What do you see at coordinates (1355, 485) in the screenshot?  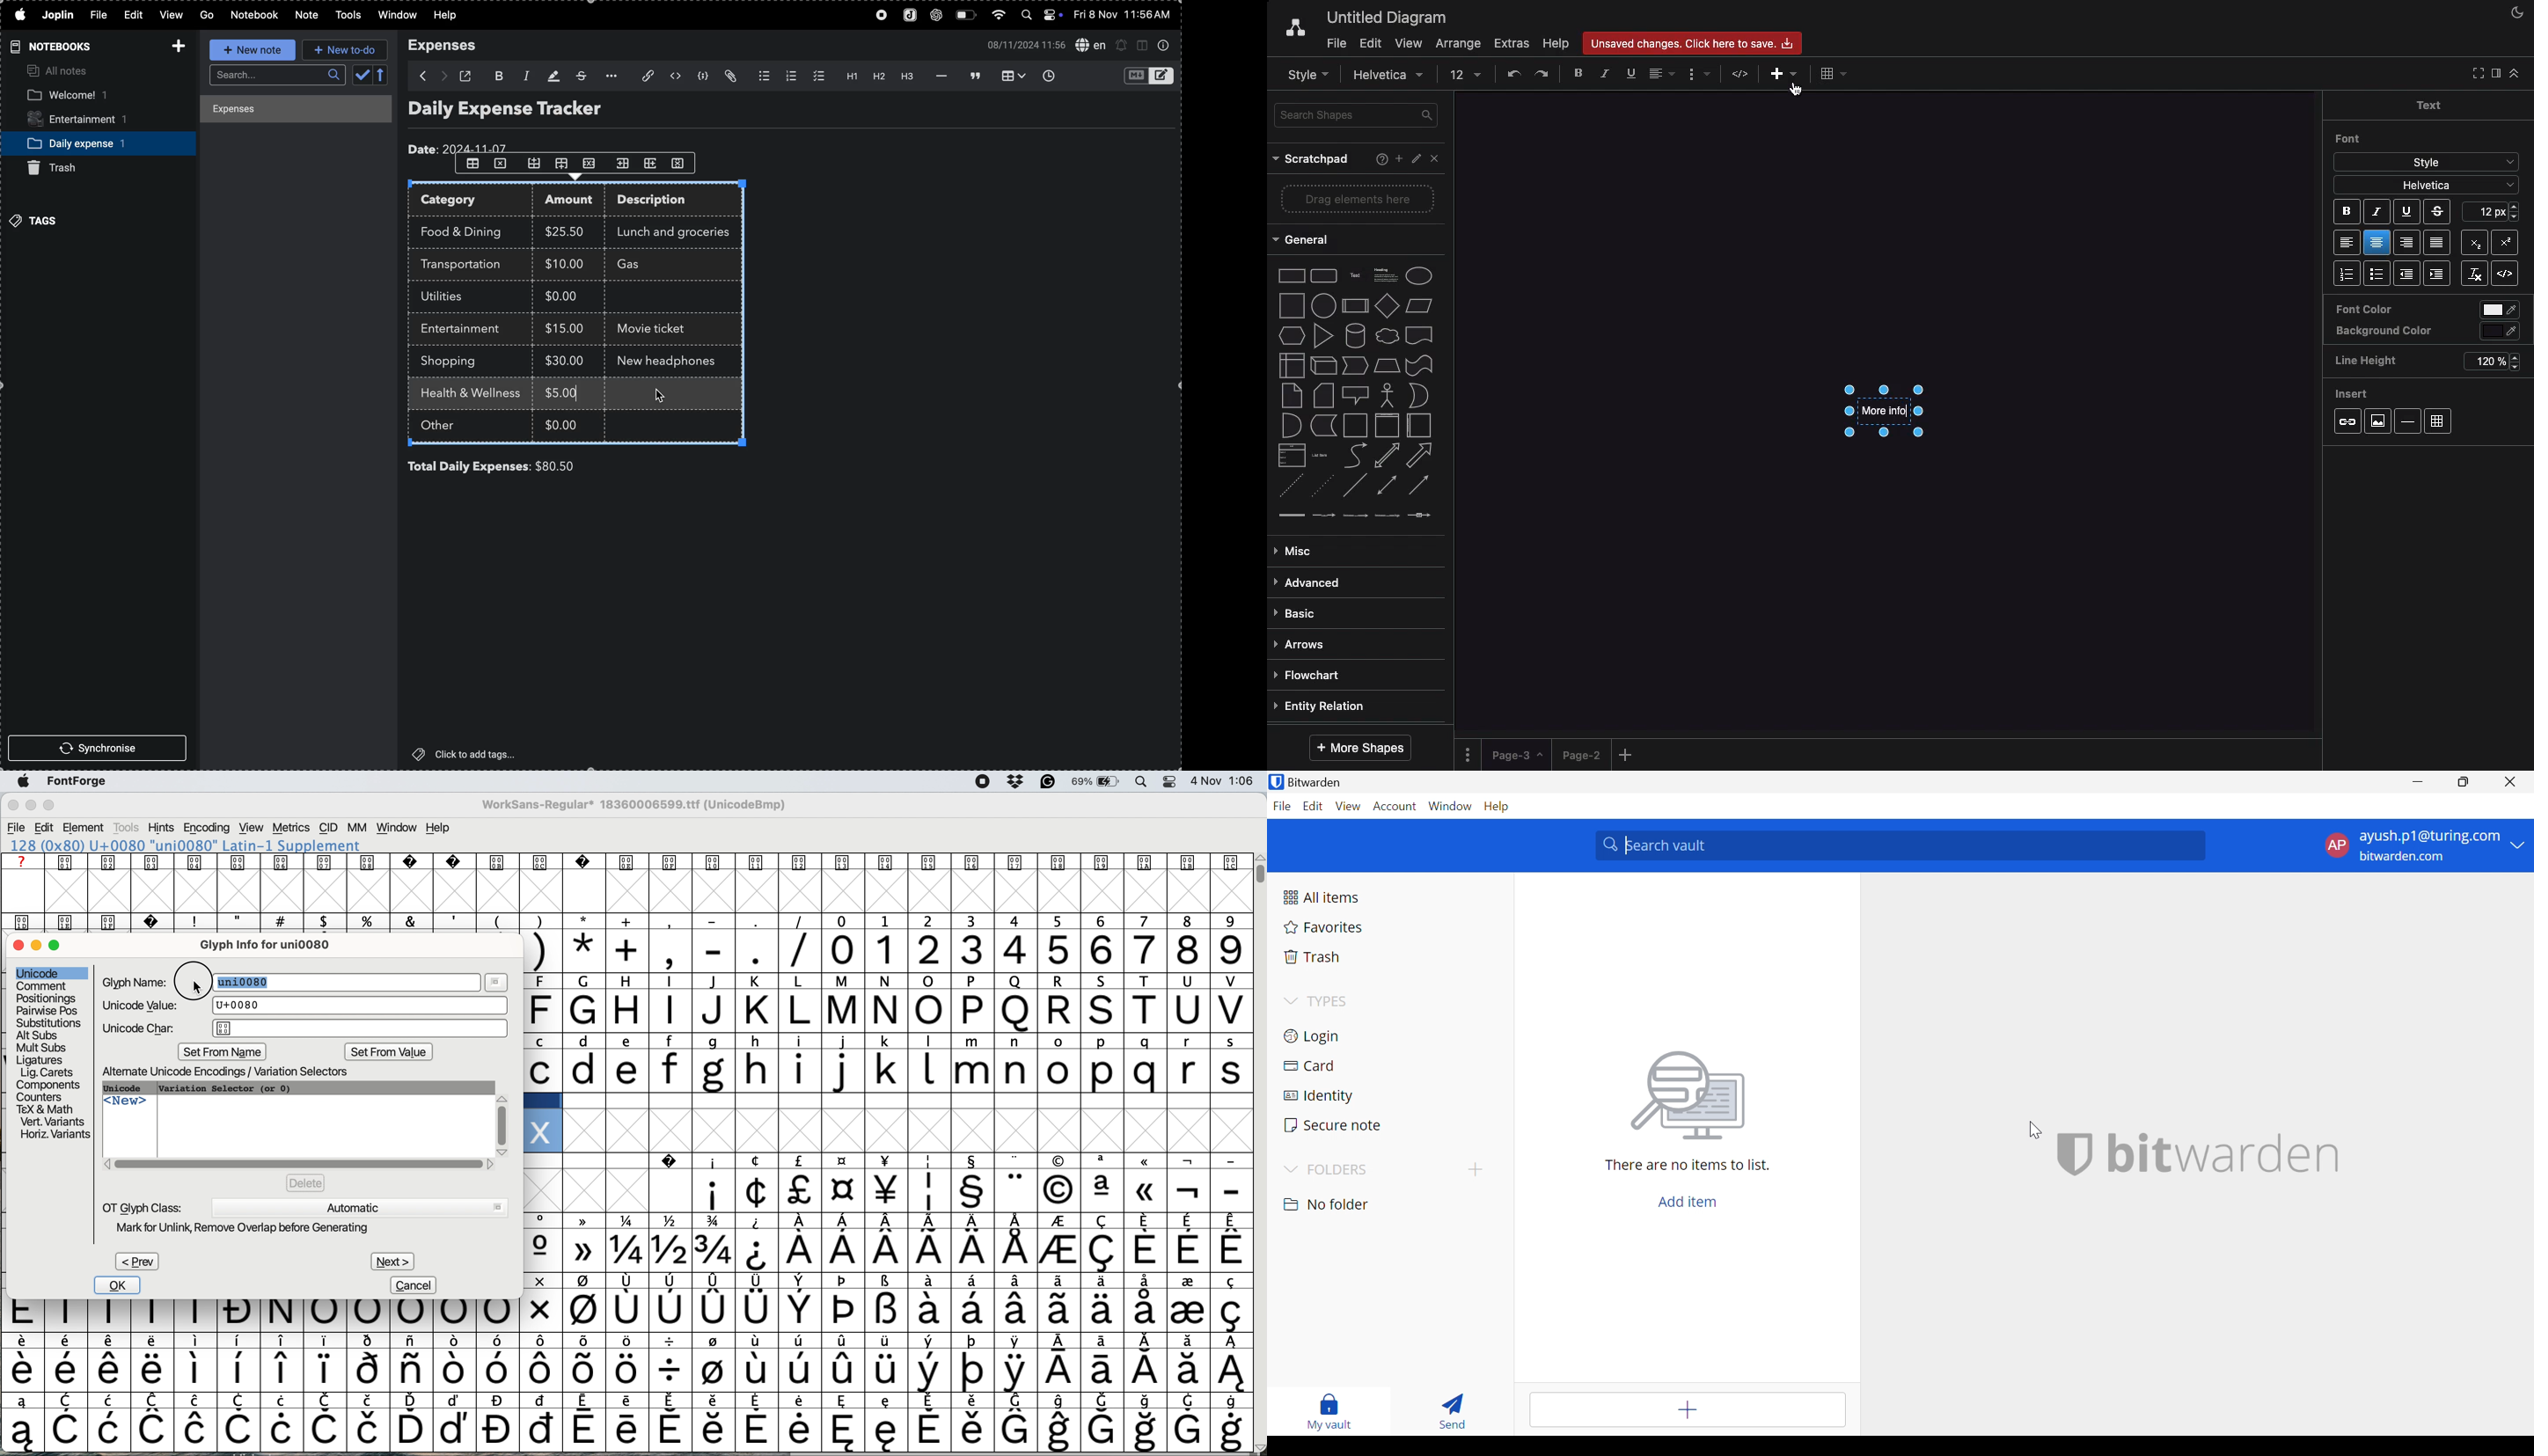 I see `Line` at bounding box center [1355, 485].